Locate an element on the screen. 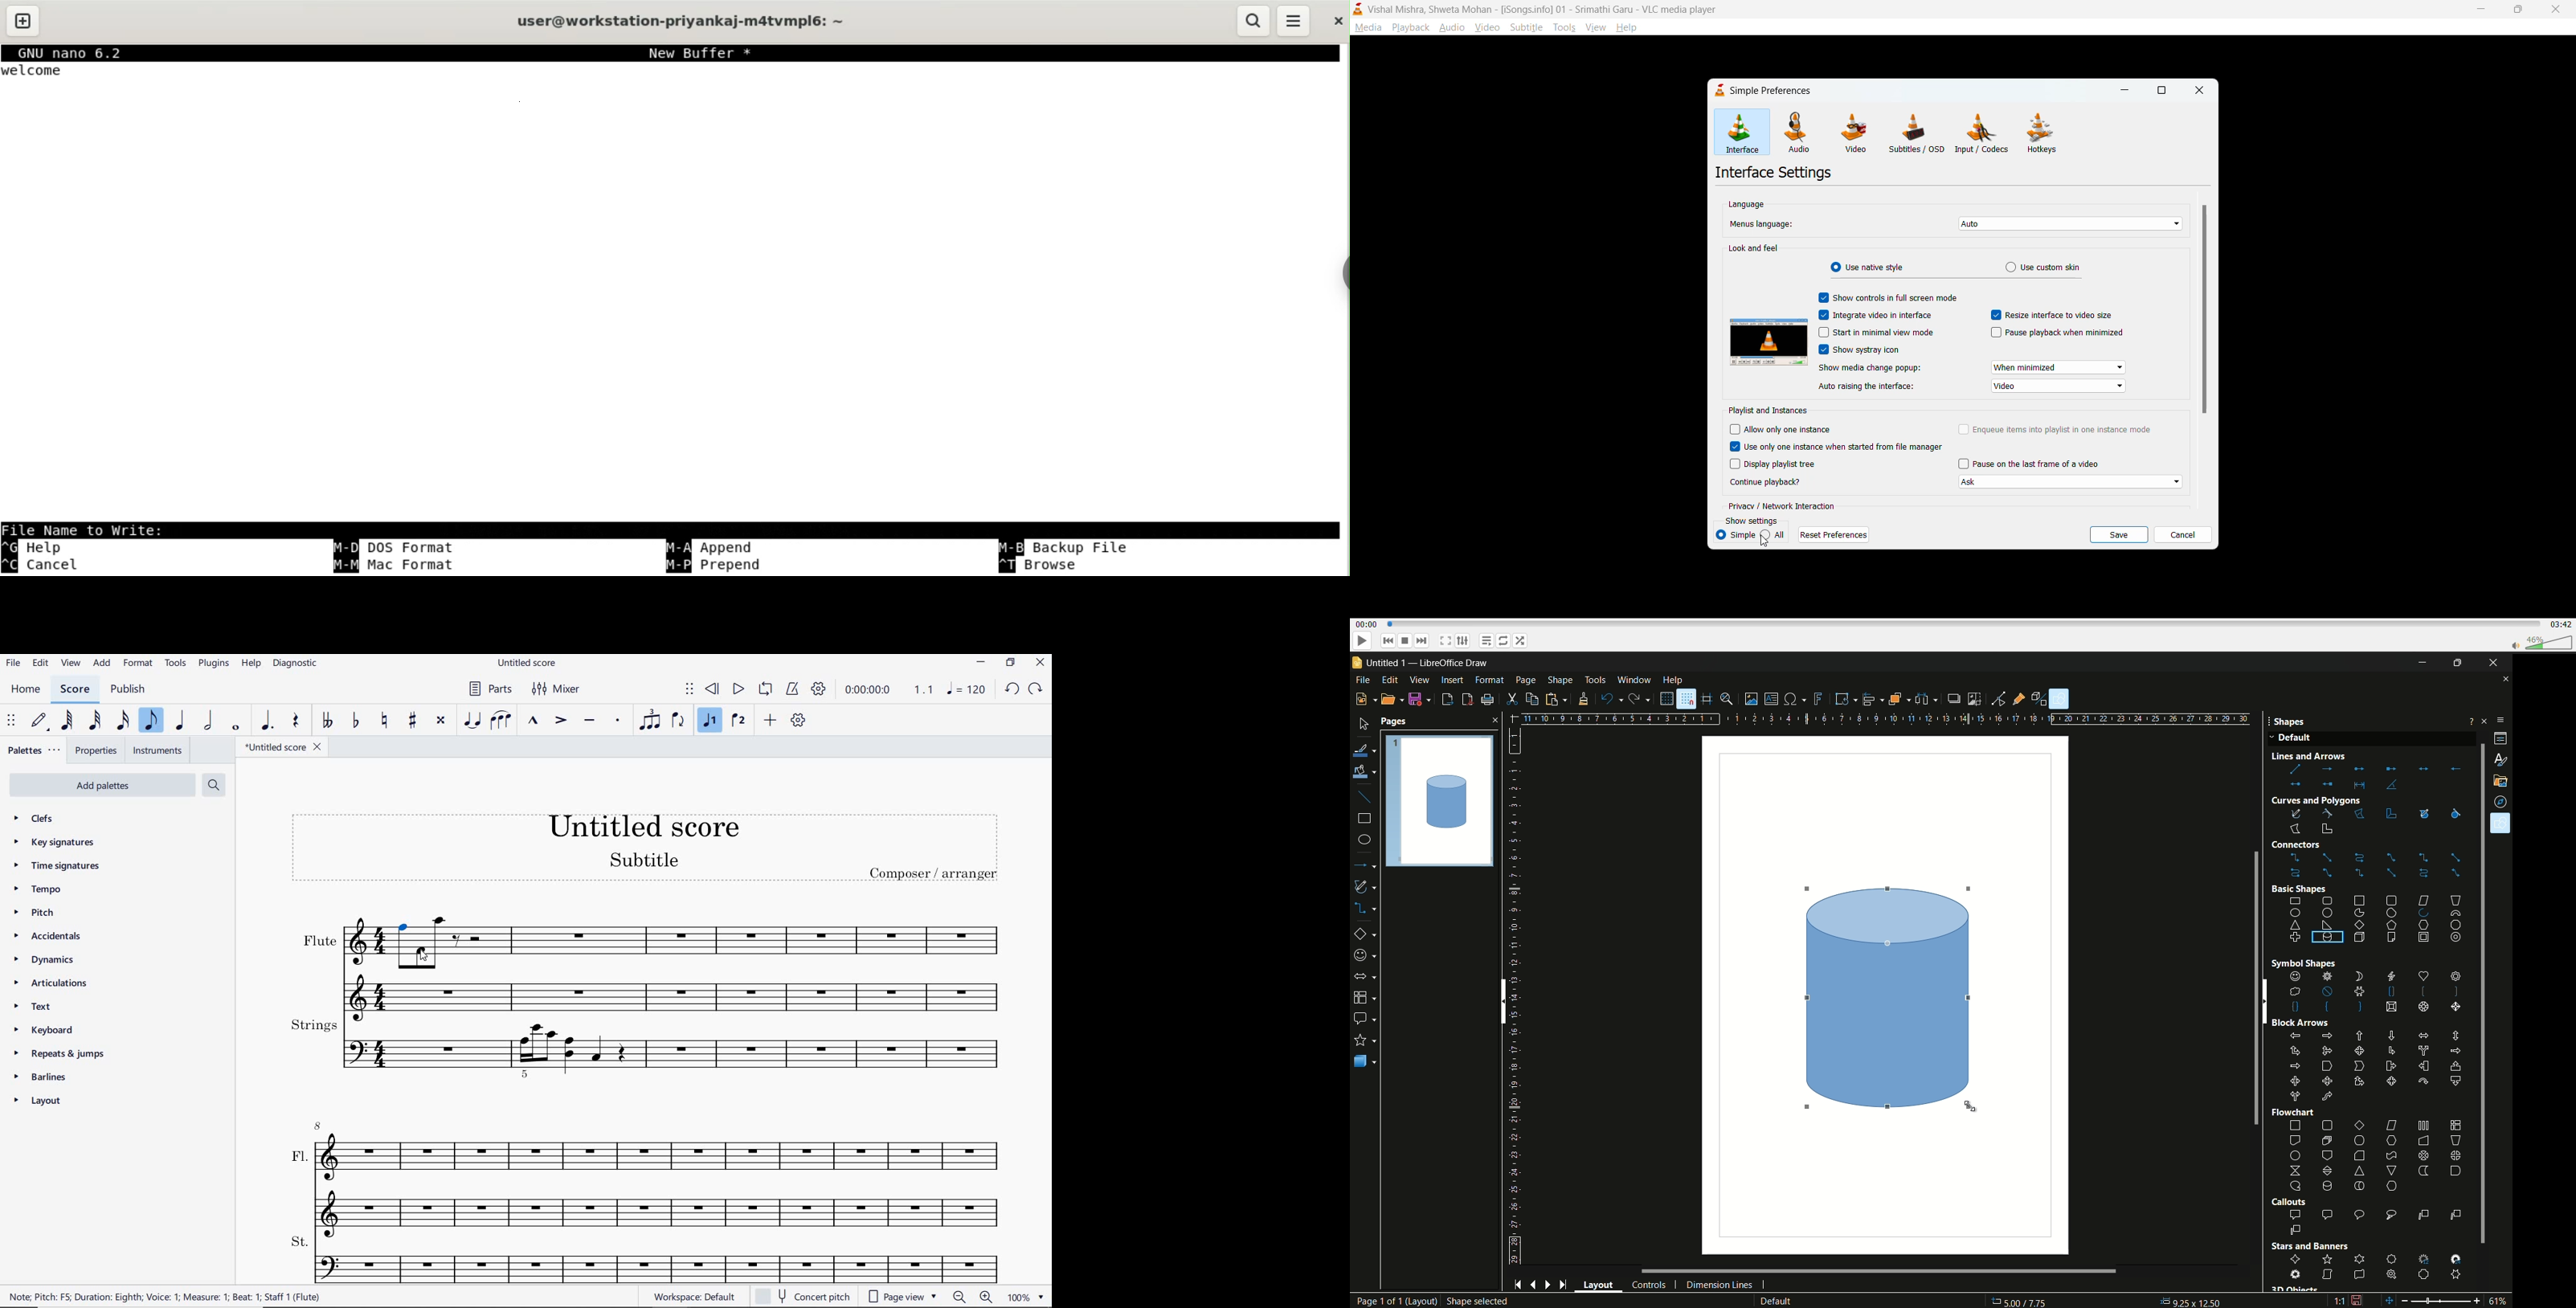  Stars is located at coordinates (2314, 1247).